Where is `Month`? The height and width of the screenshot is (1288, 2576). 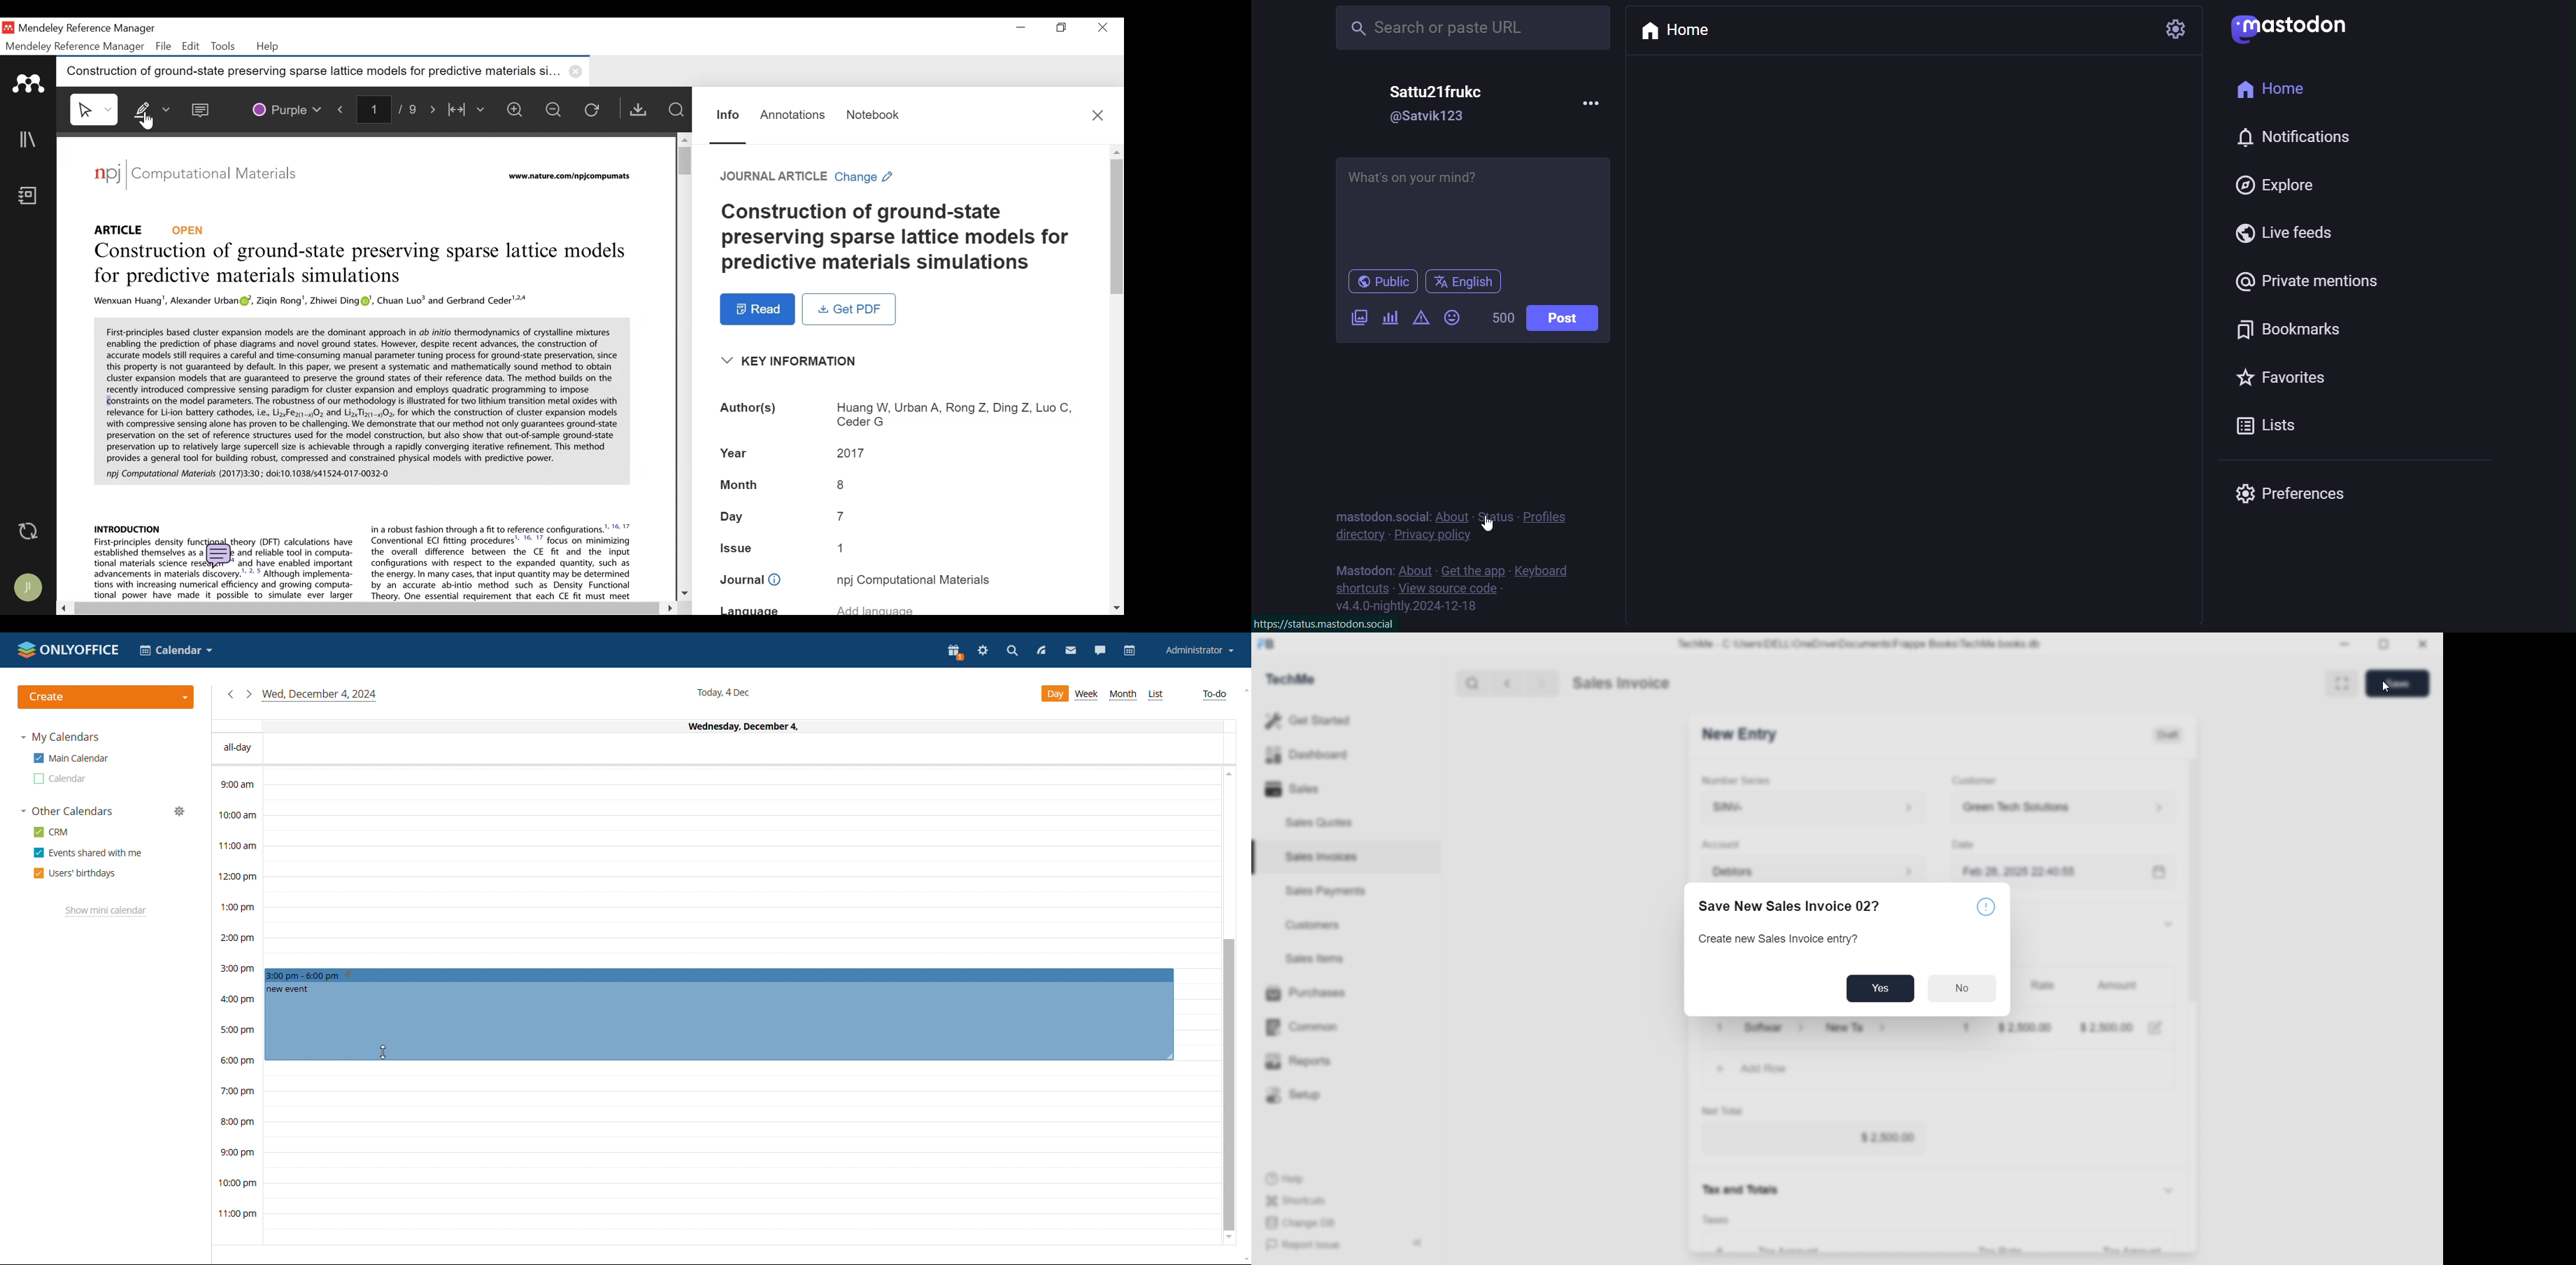
Month is located at coordinates (739, 486).